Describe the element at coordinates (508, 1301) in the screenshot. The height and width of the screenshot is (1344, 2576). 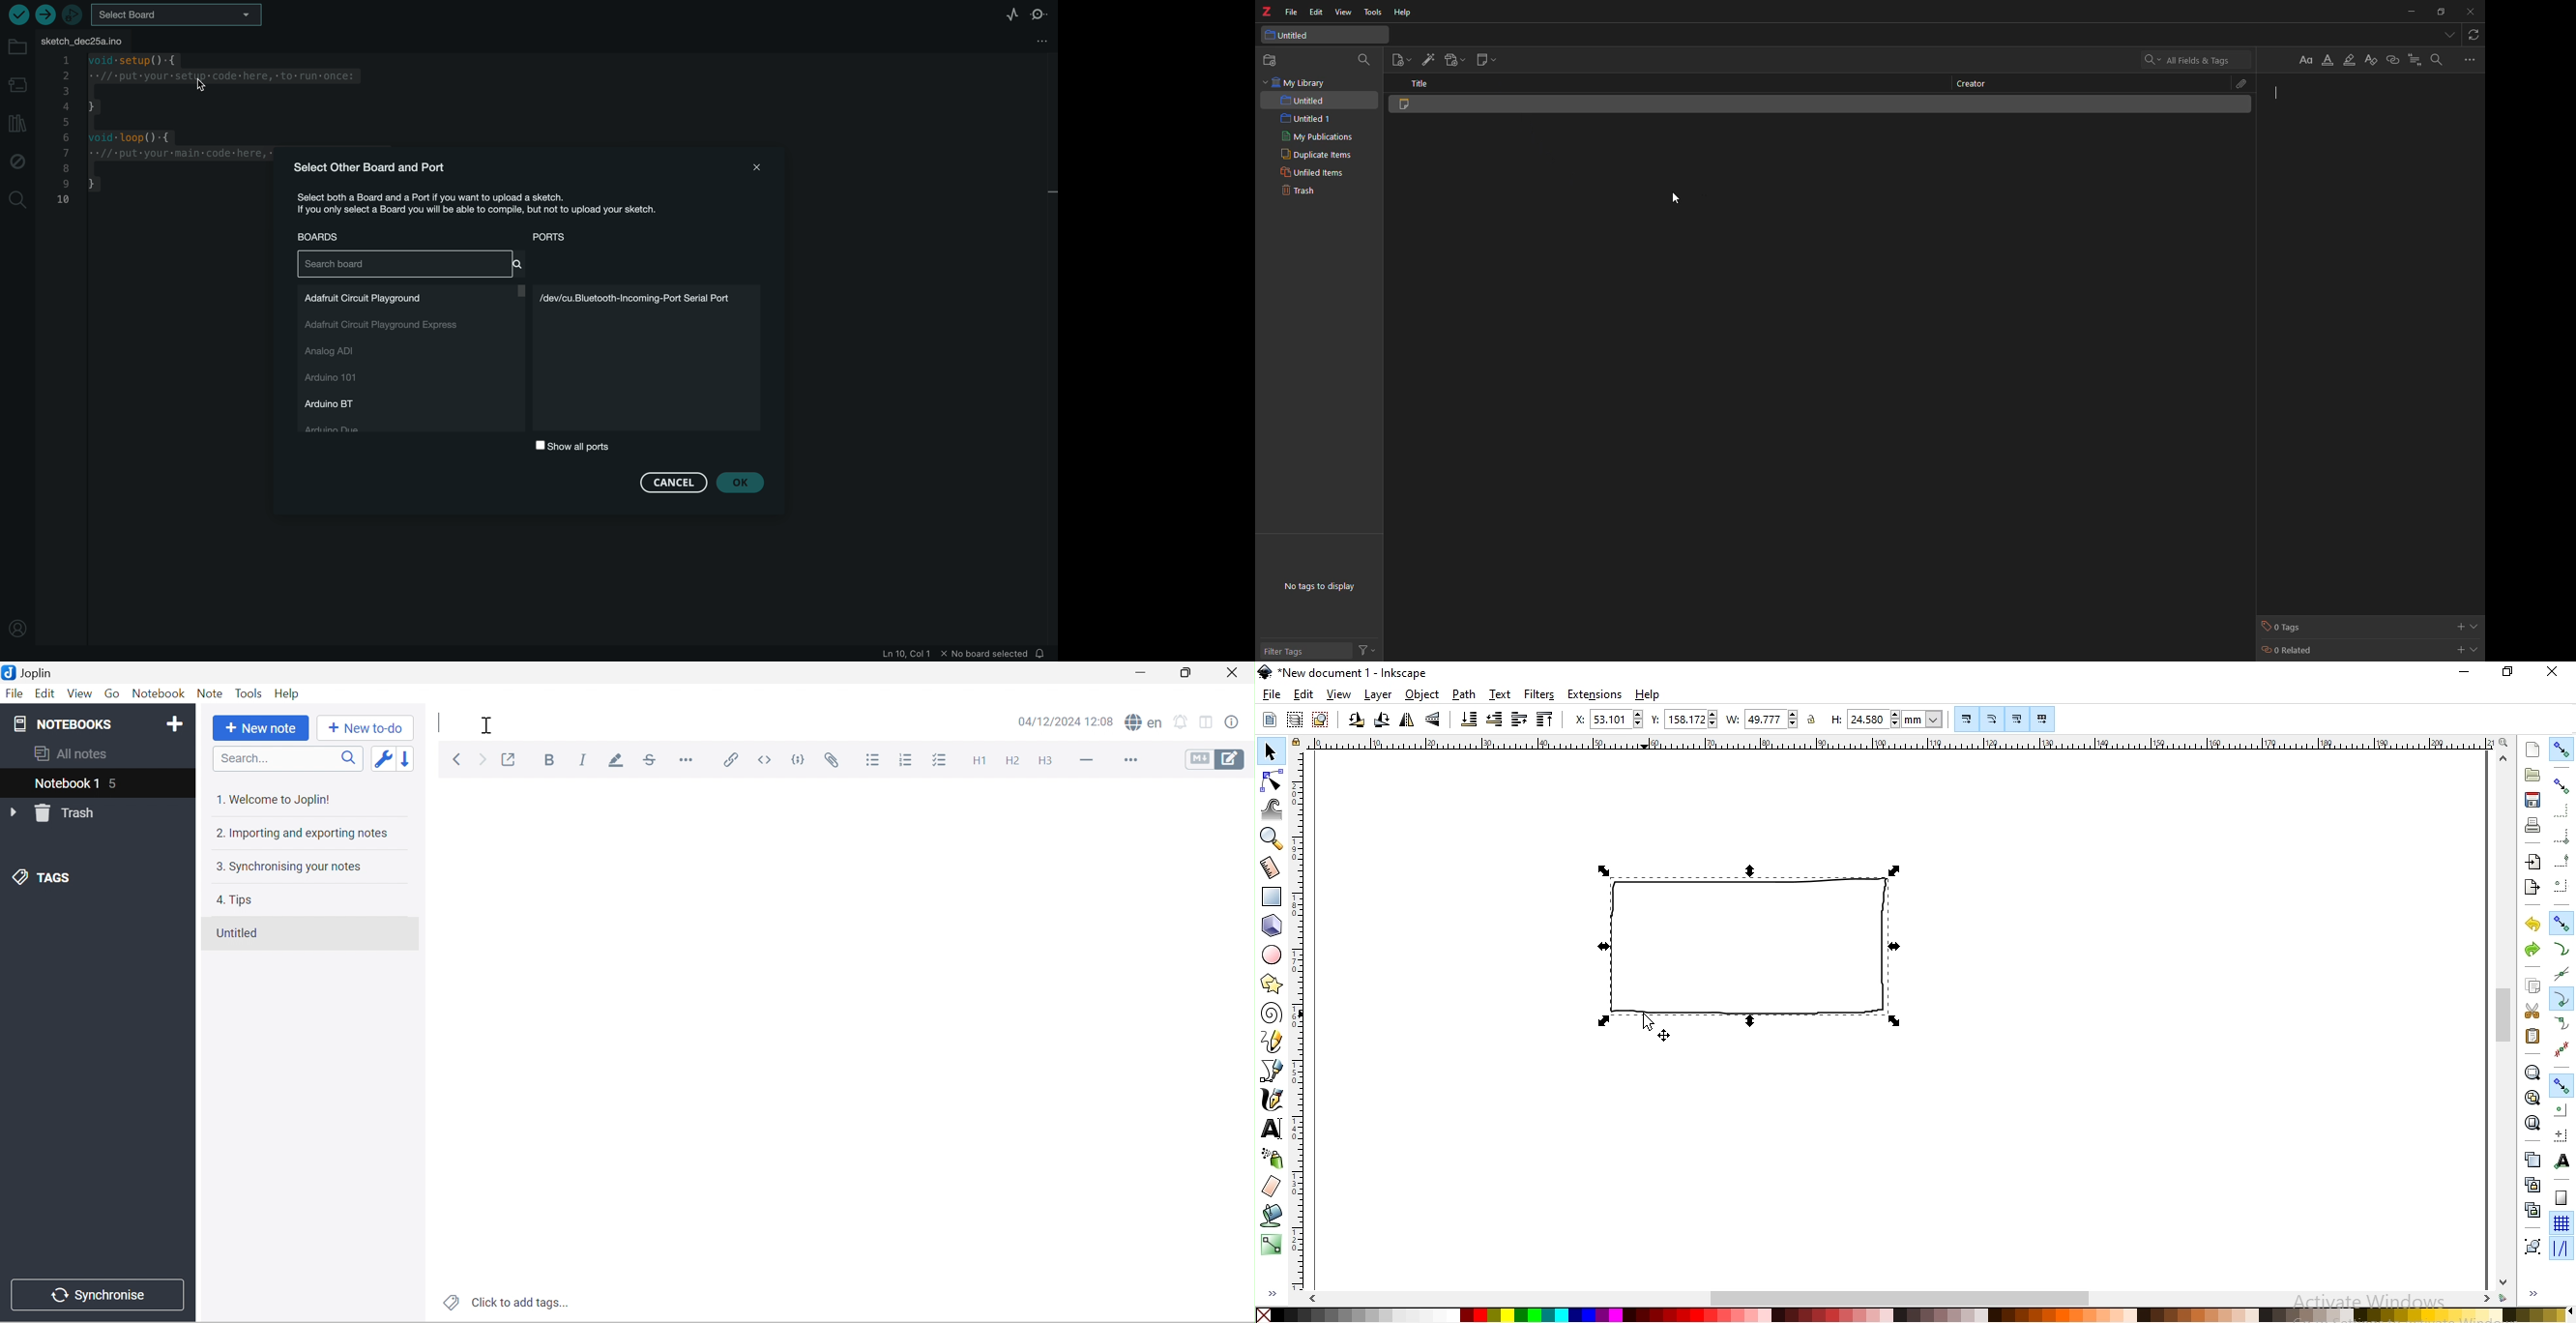
I see `Click to add tags` at that location.